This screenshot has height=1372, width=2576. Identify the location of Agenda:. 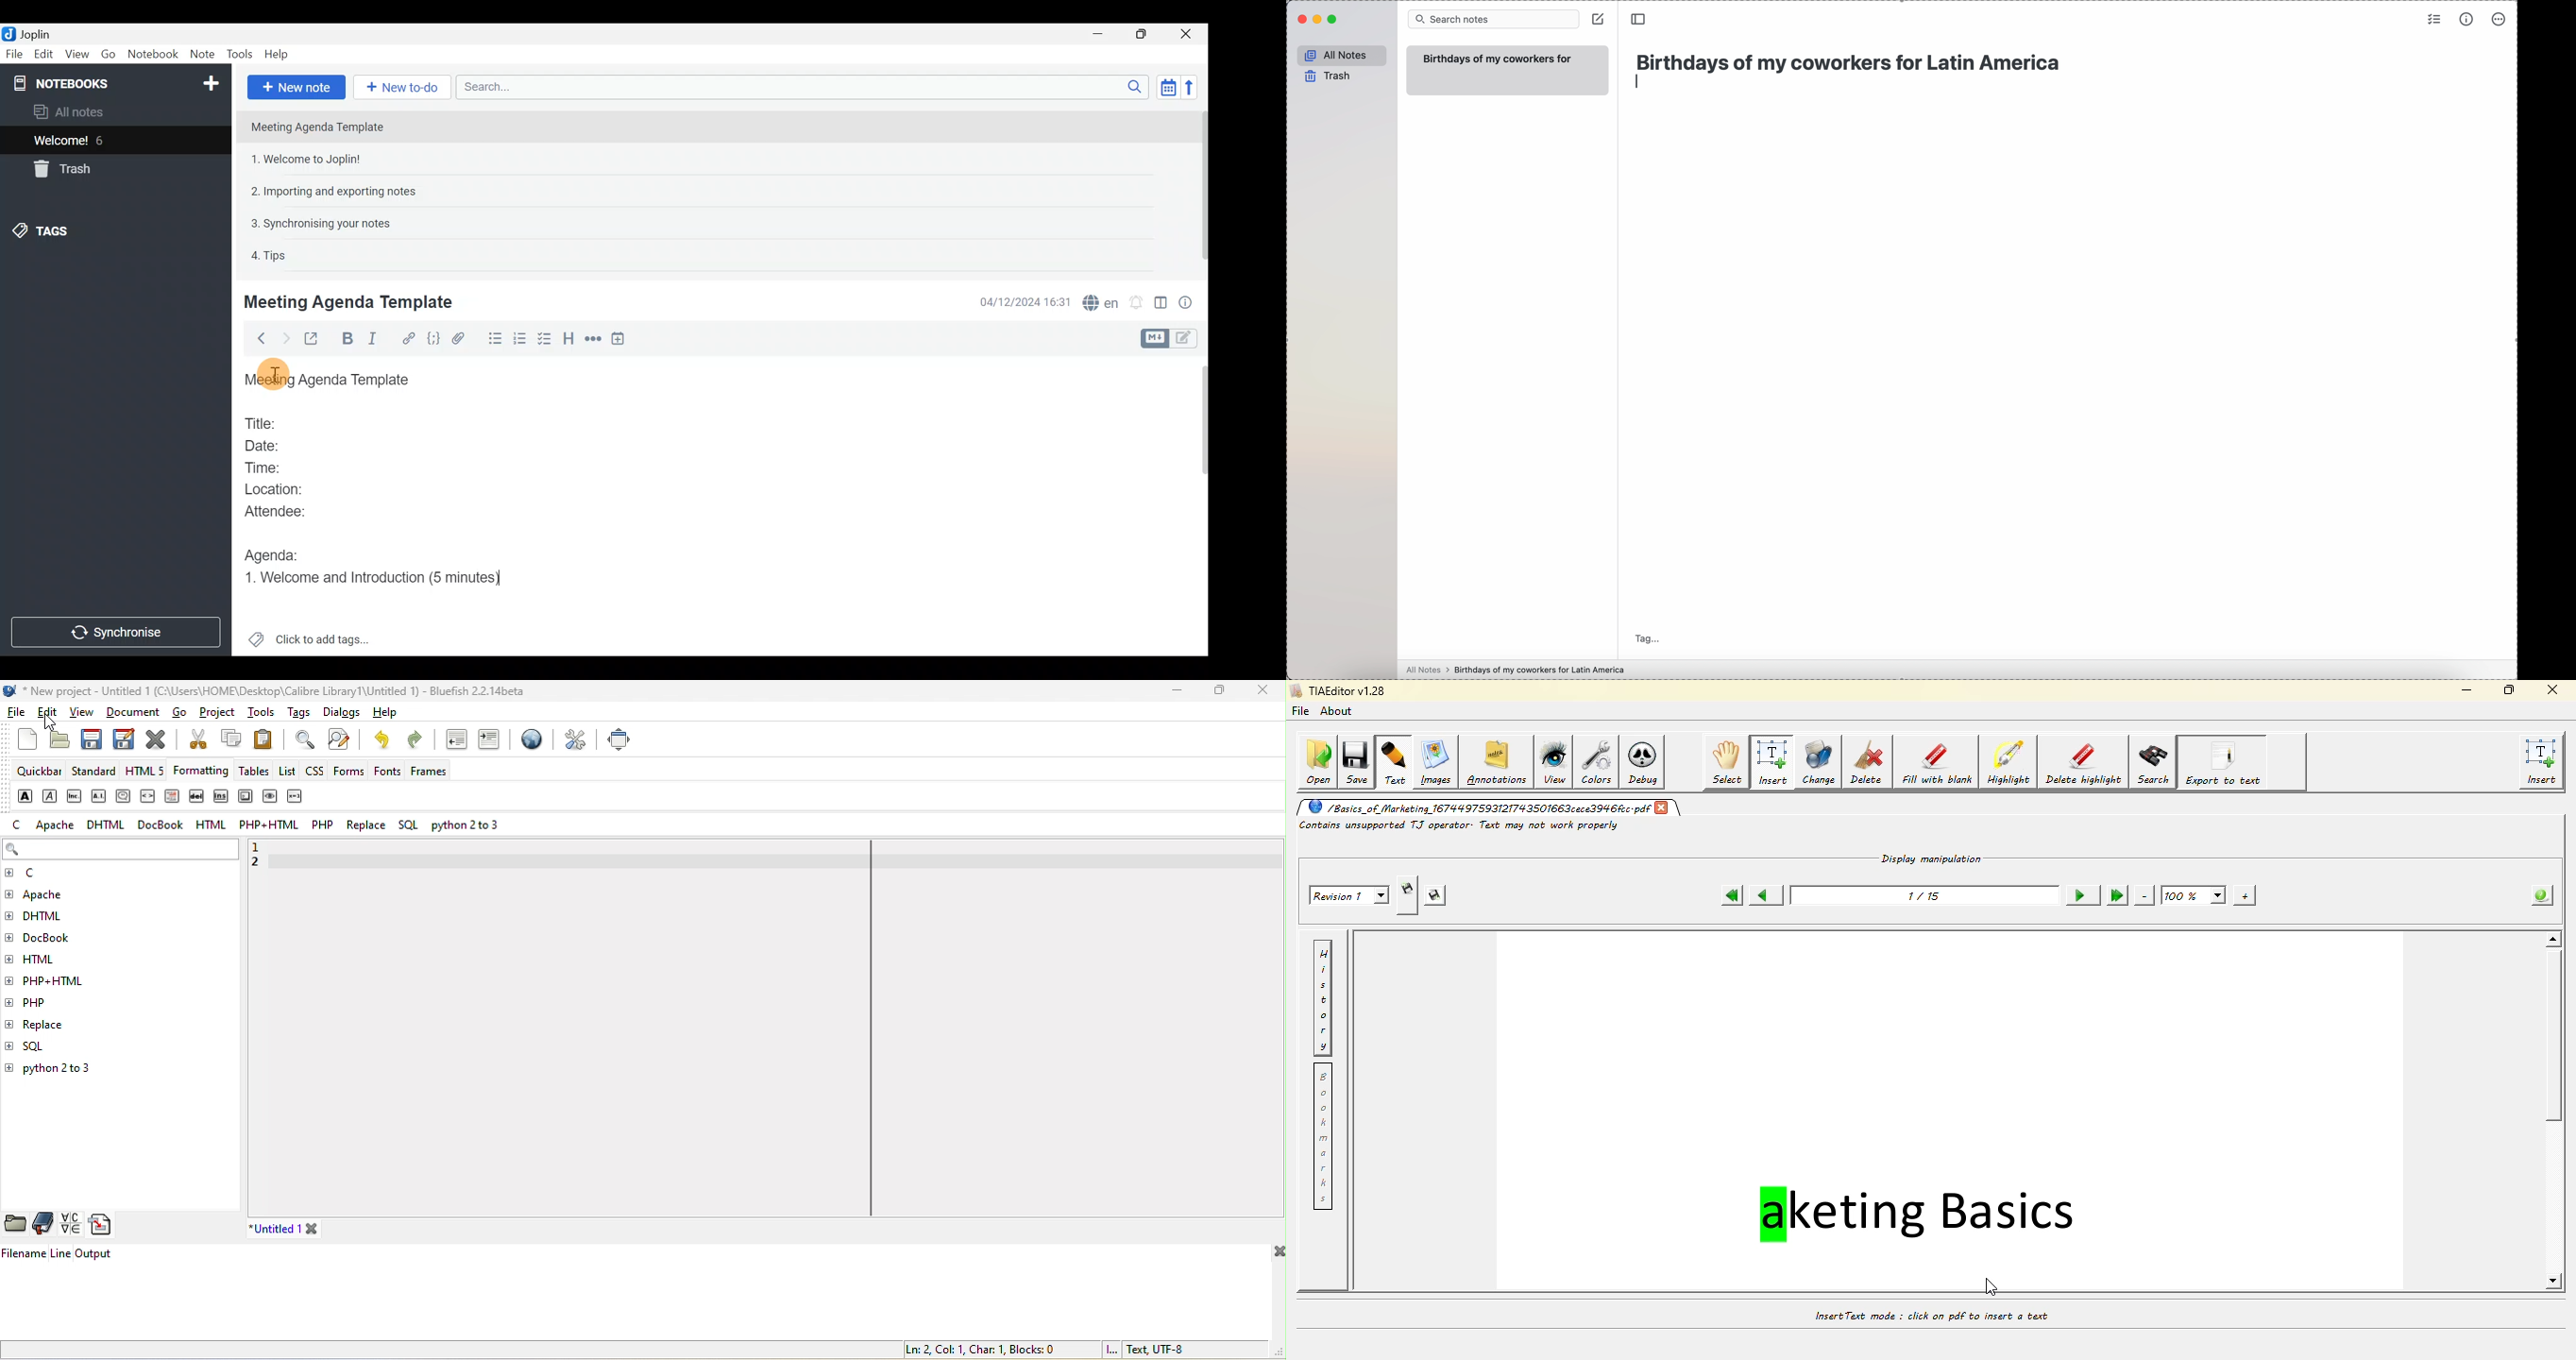
(274, 552).